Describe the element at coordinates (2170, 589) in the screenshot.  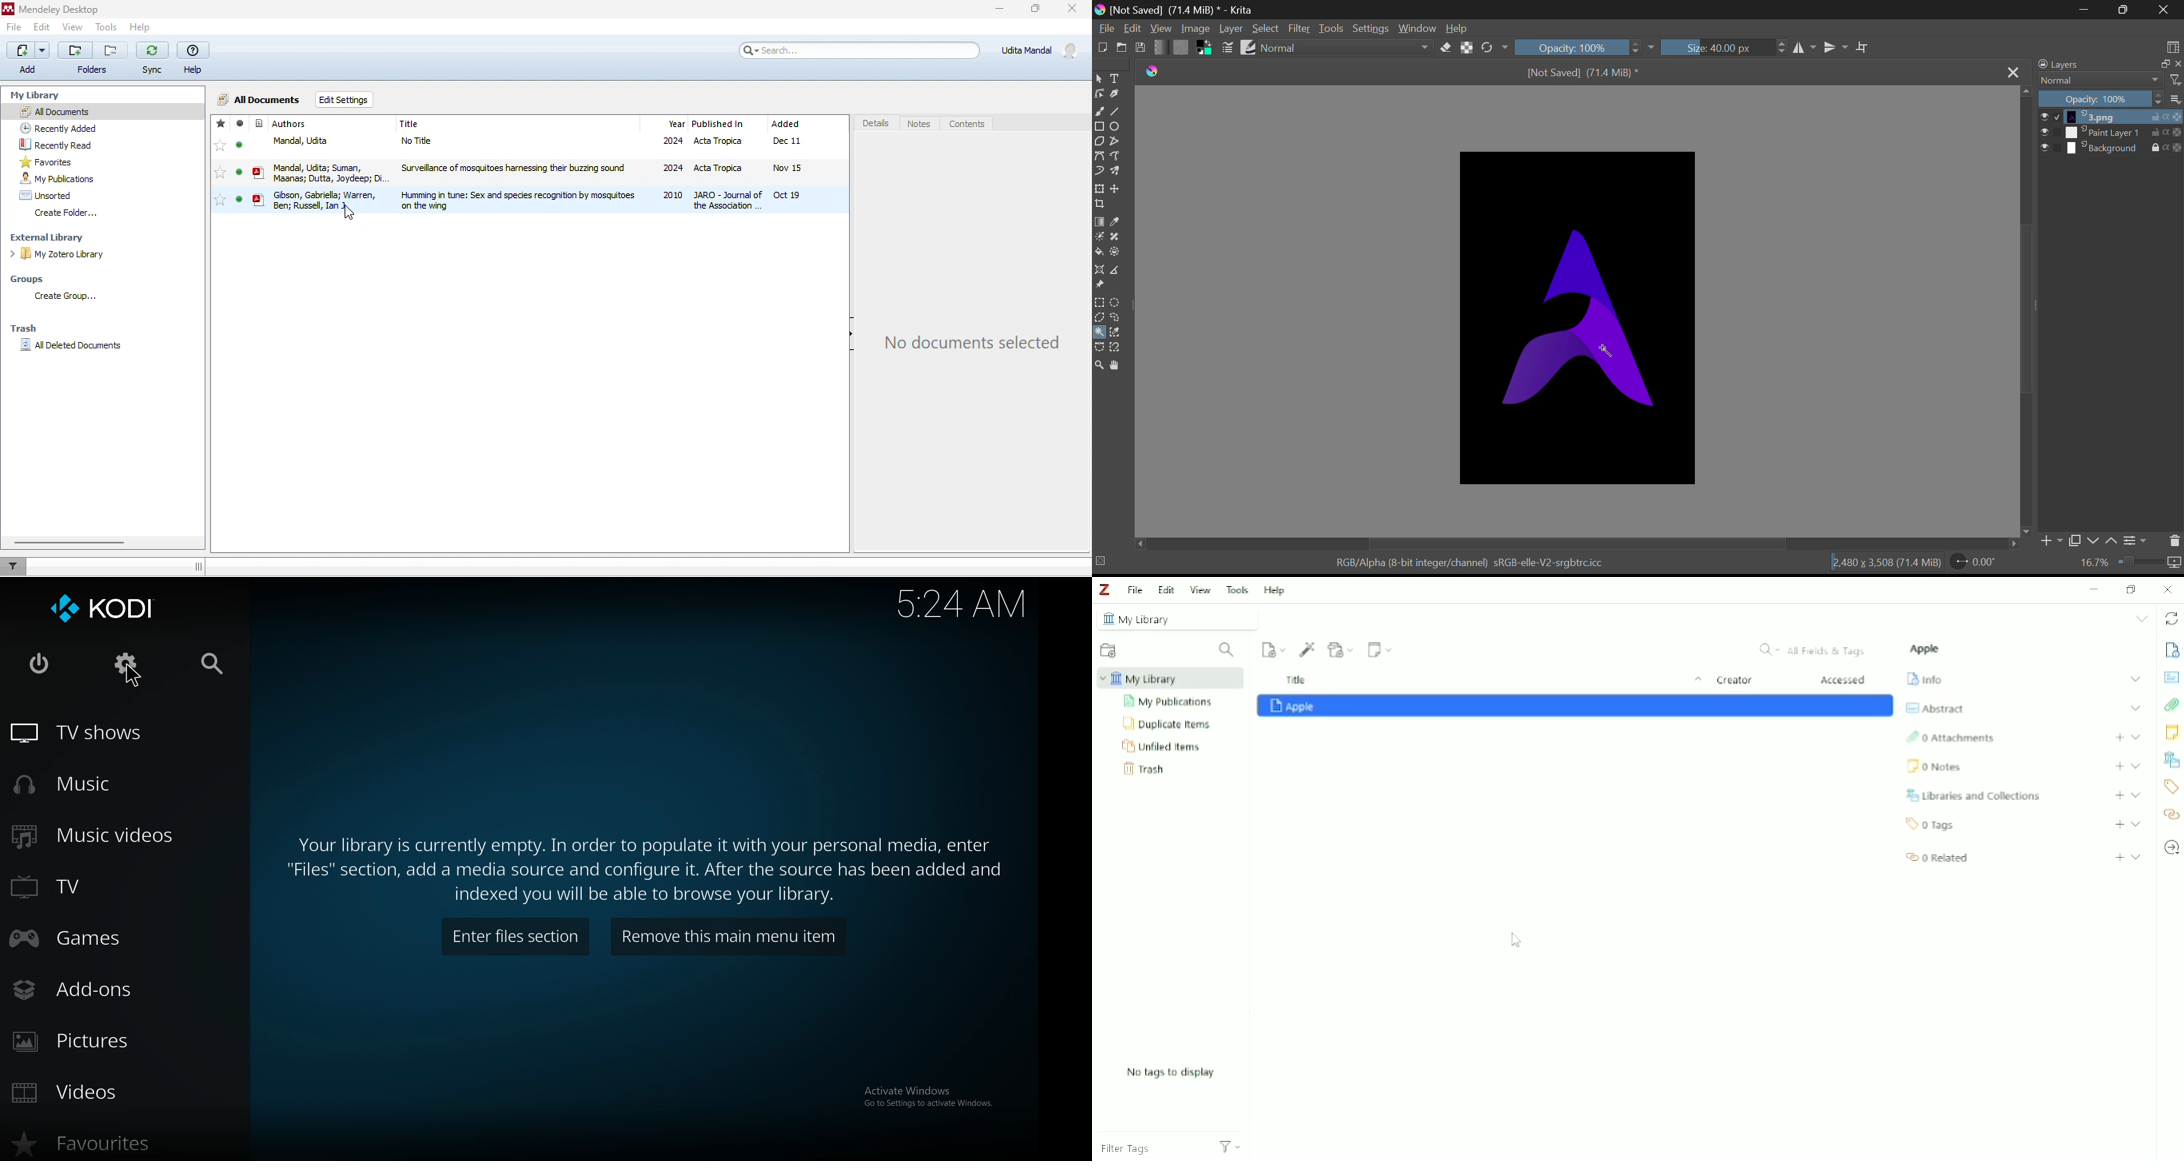
I see `Close` at that location.